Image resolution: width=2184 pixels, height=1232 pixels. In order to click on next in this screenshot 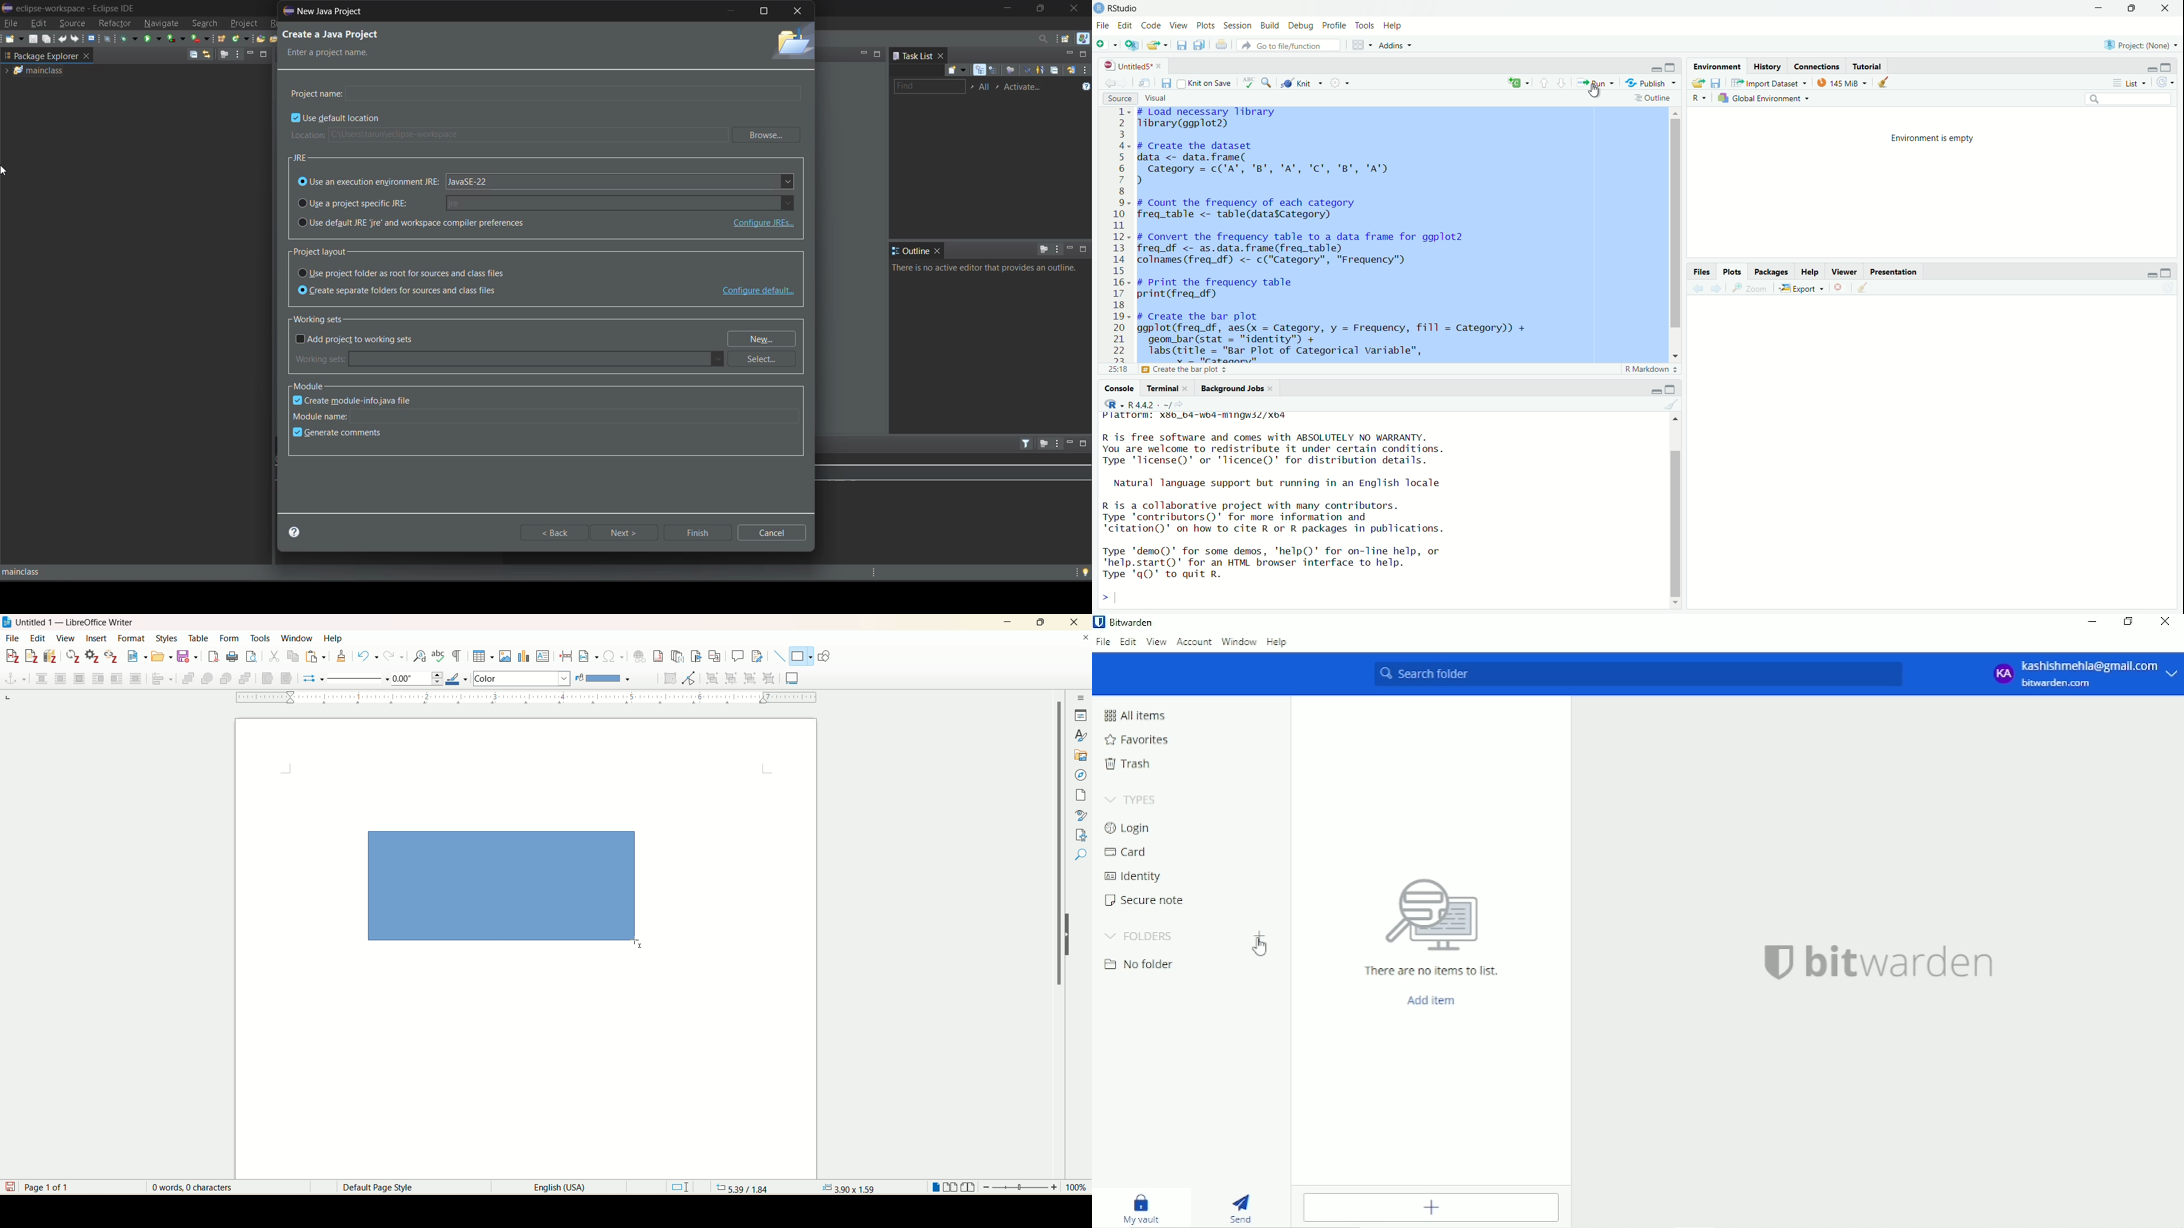, I will do `click(1720, 289)`.